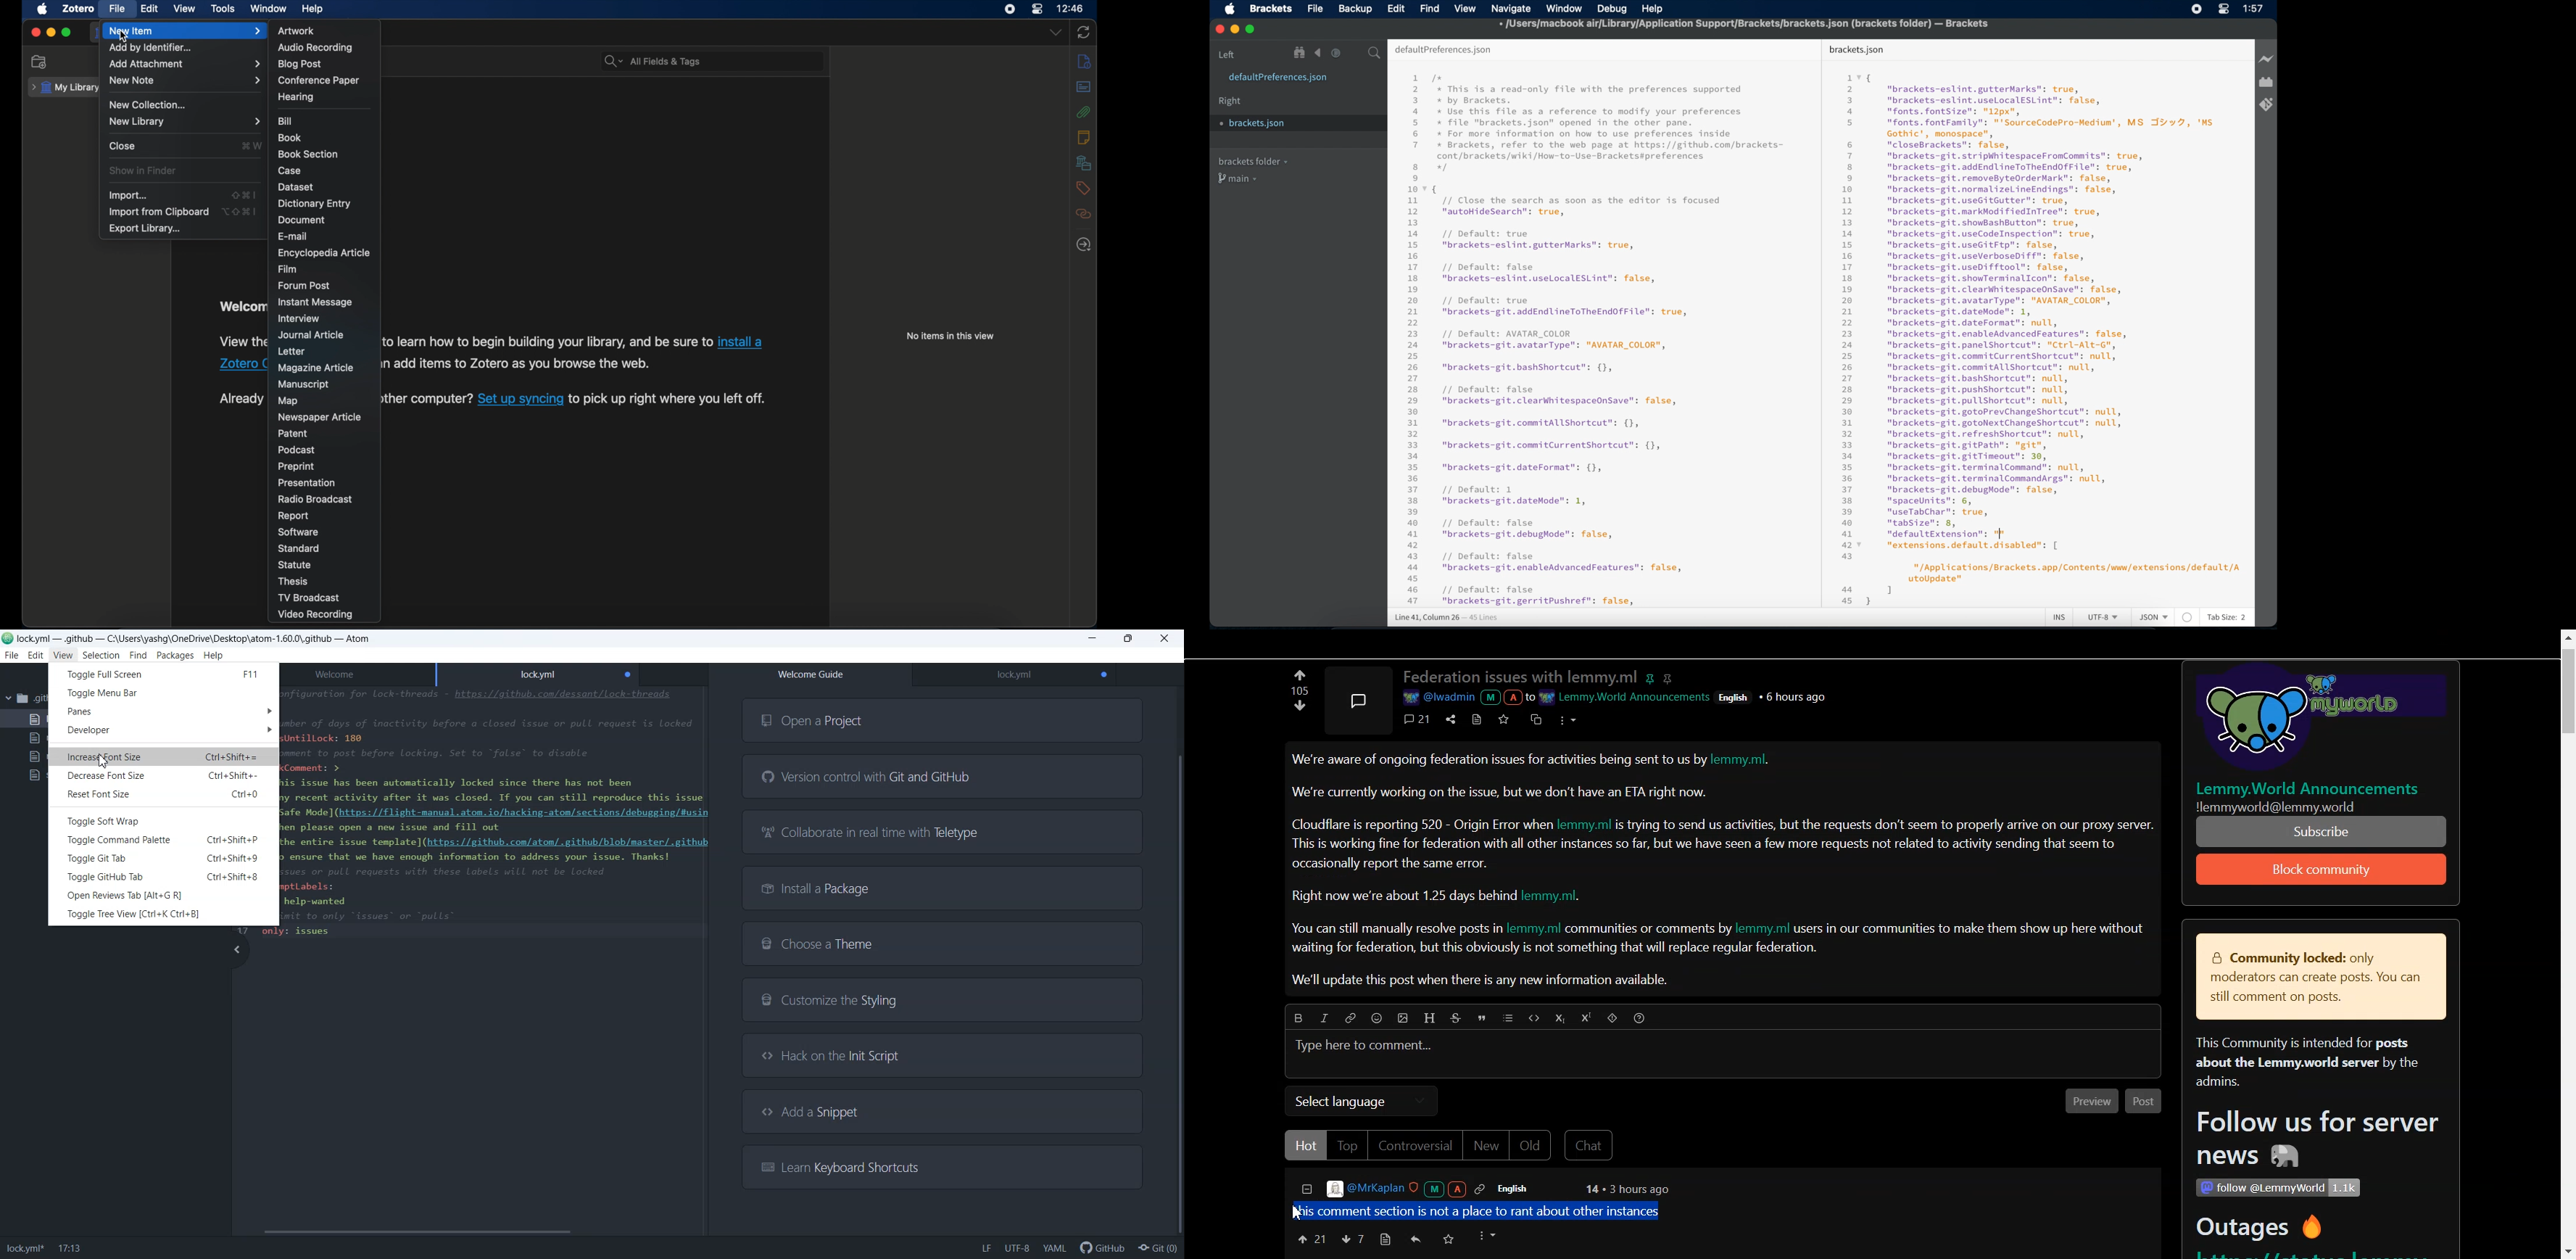 The height and width of the screenshot is (1260, 2576). What do you see at coordinates (1557, 949) in the screenshot?
I see `waiting for federation, but this obviously is not something that will replace regular federation.` at bounding box center [1557, 949].